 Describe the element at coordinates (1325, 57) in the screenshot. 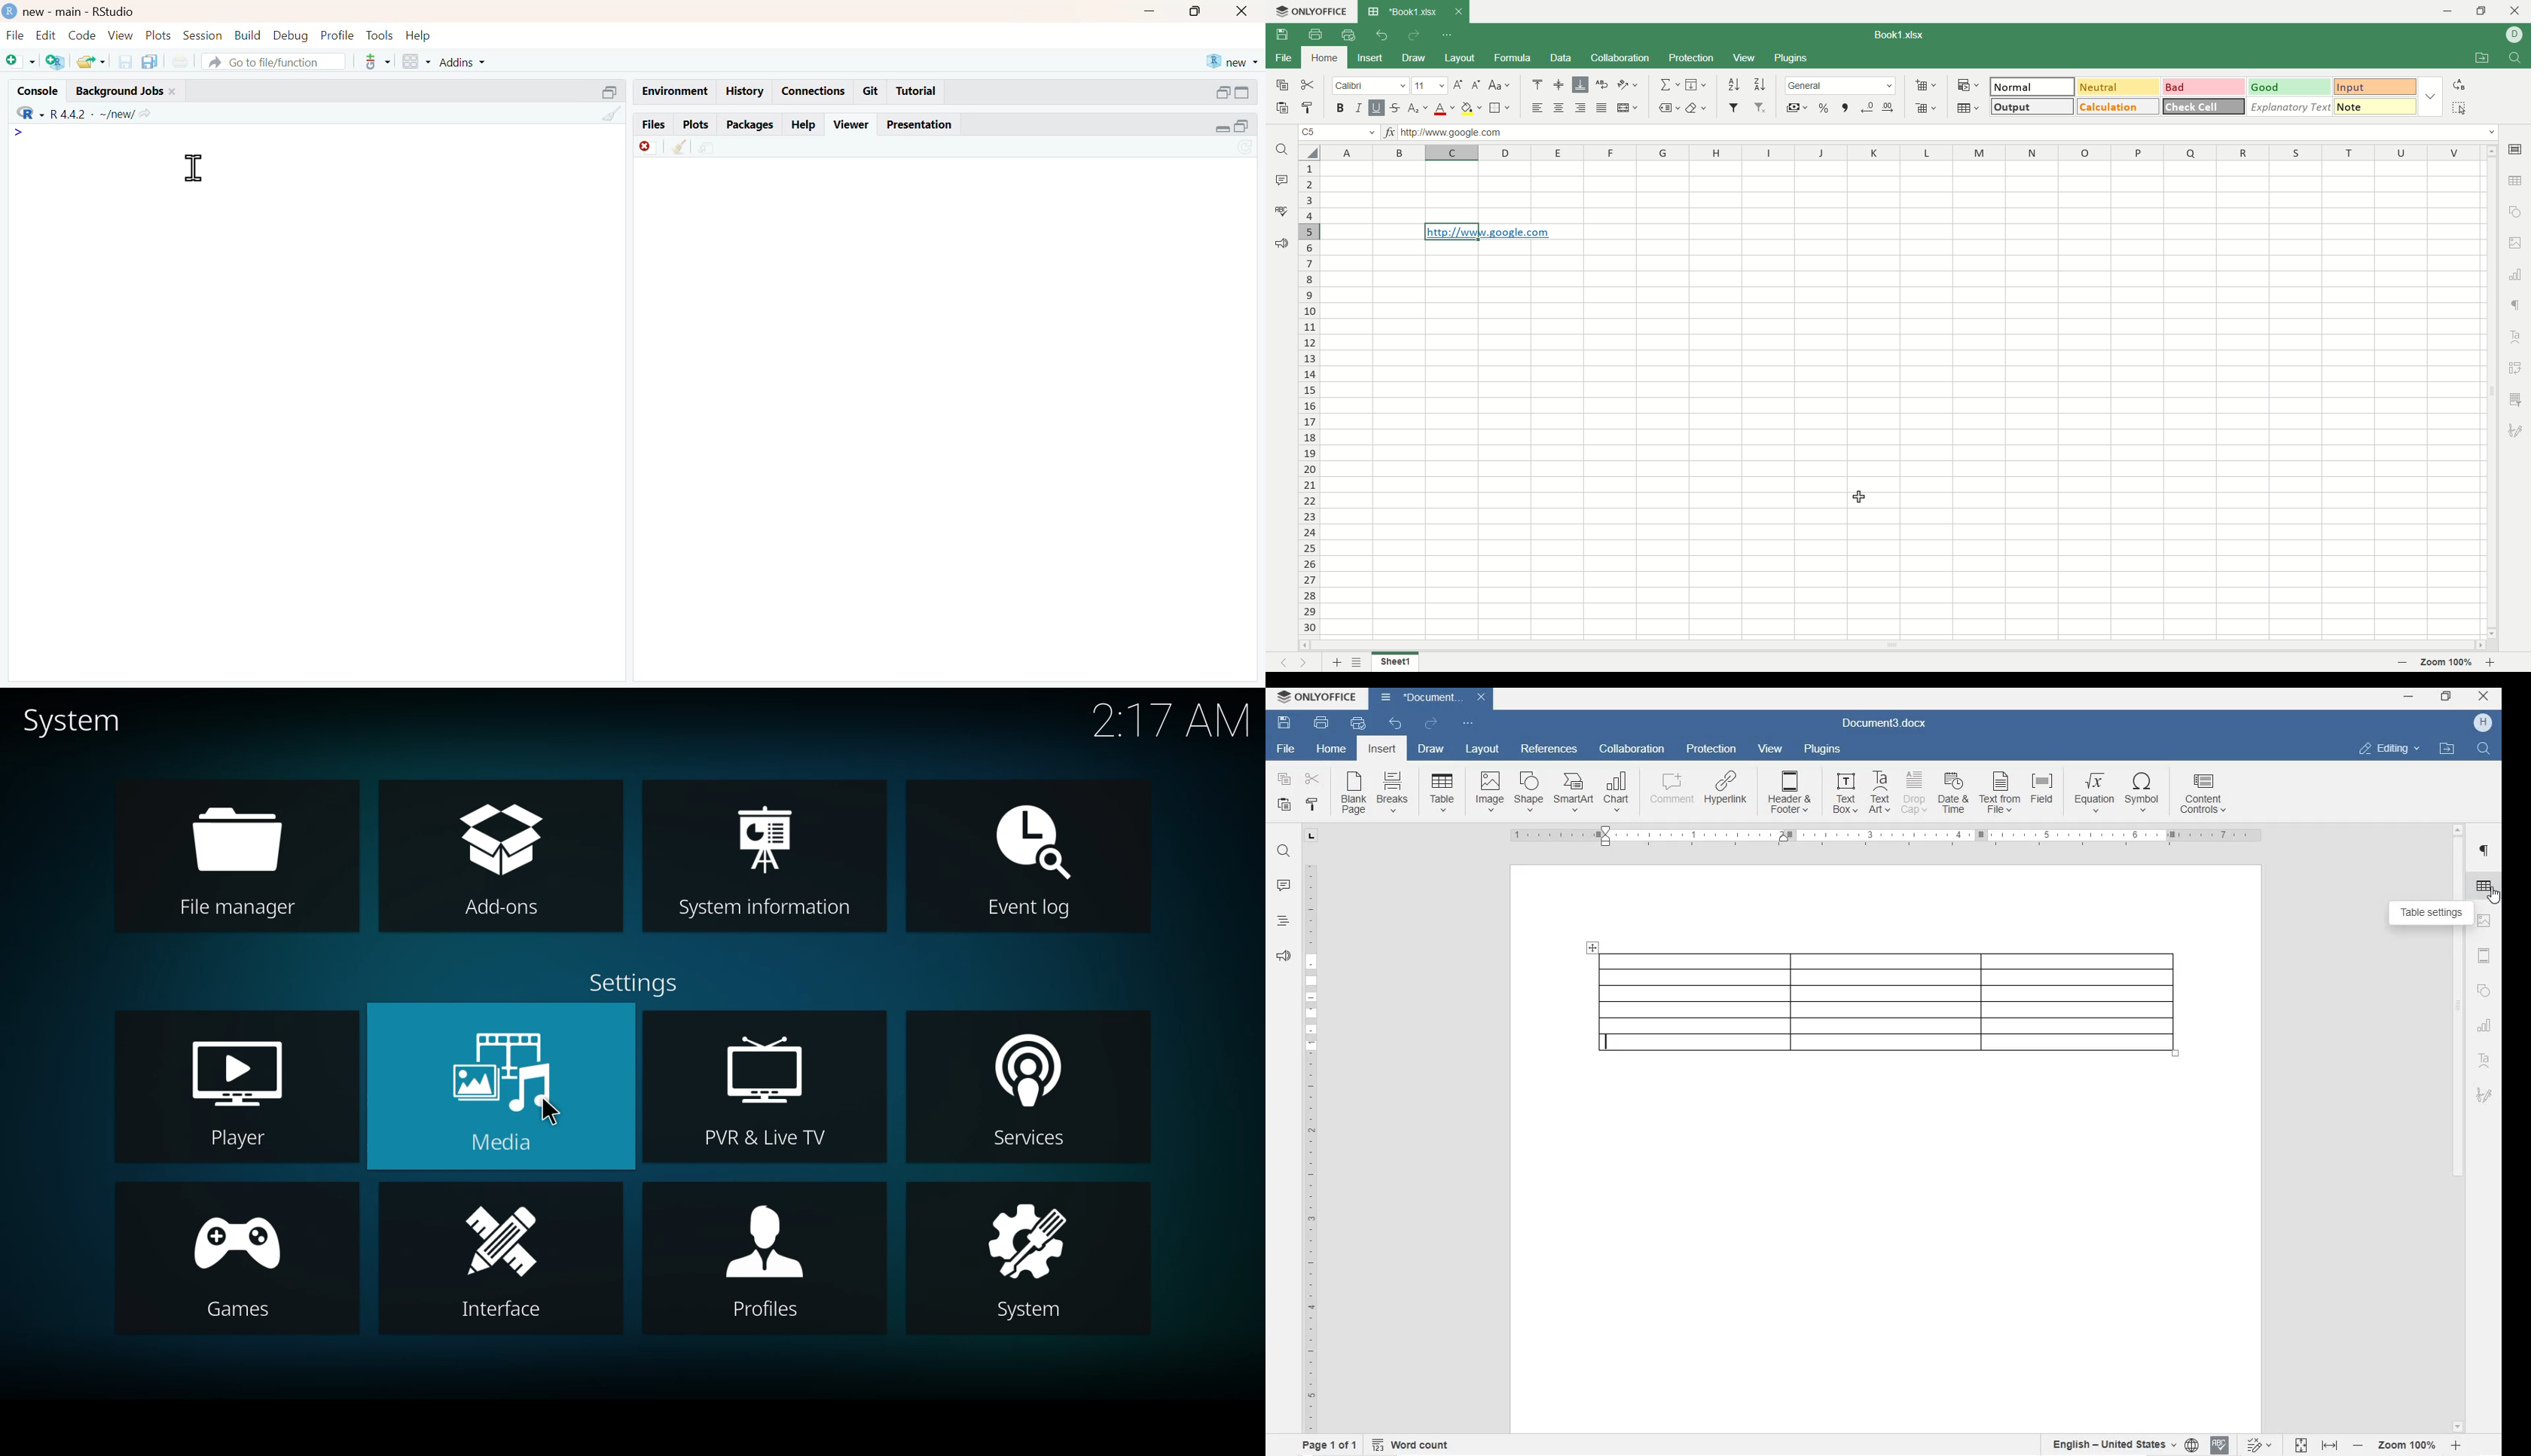

I see `home` at that location.